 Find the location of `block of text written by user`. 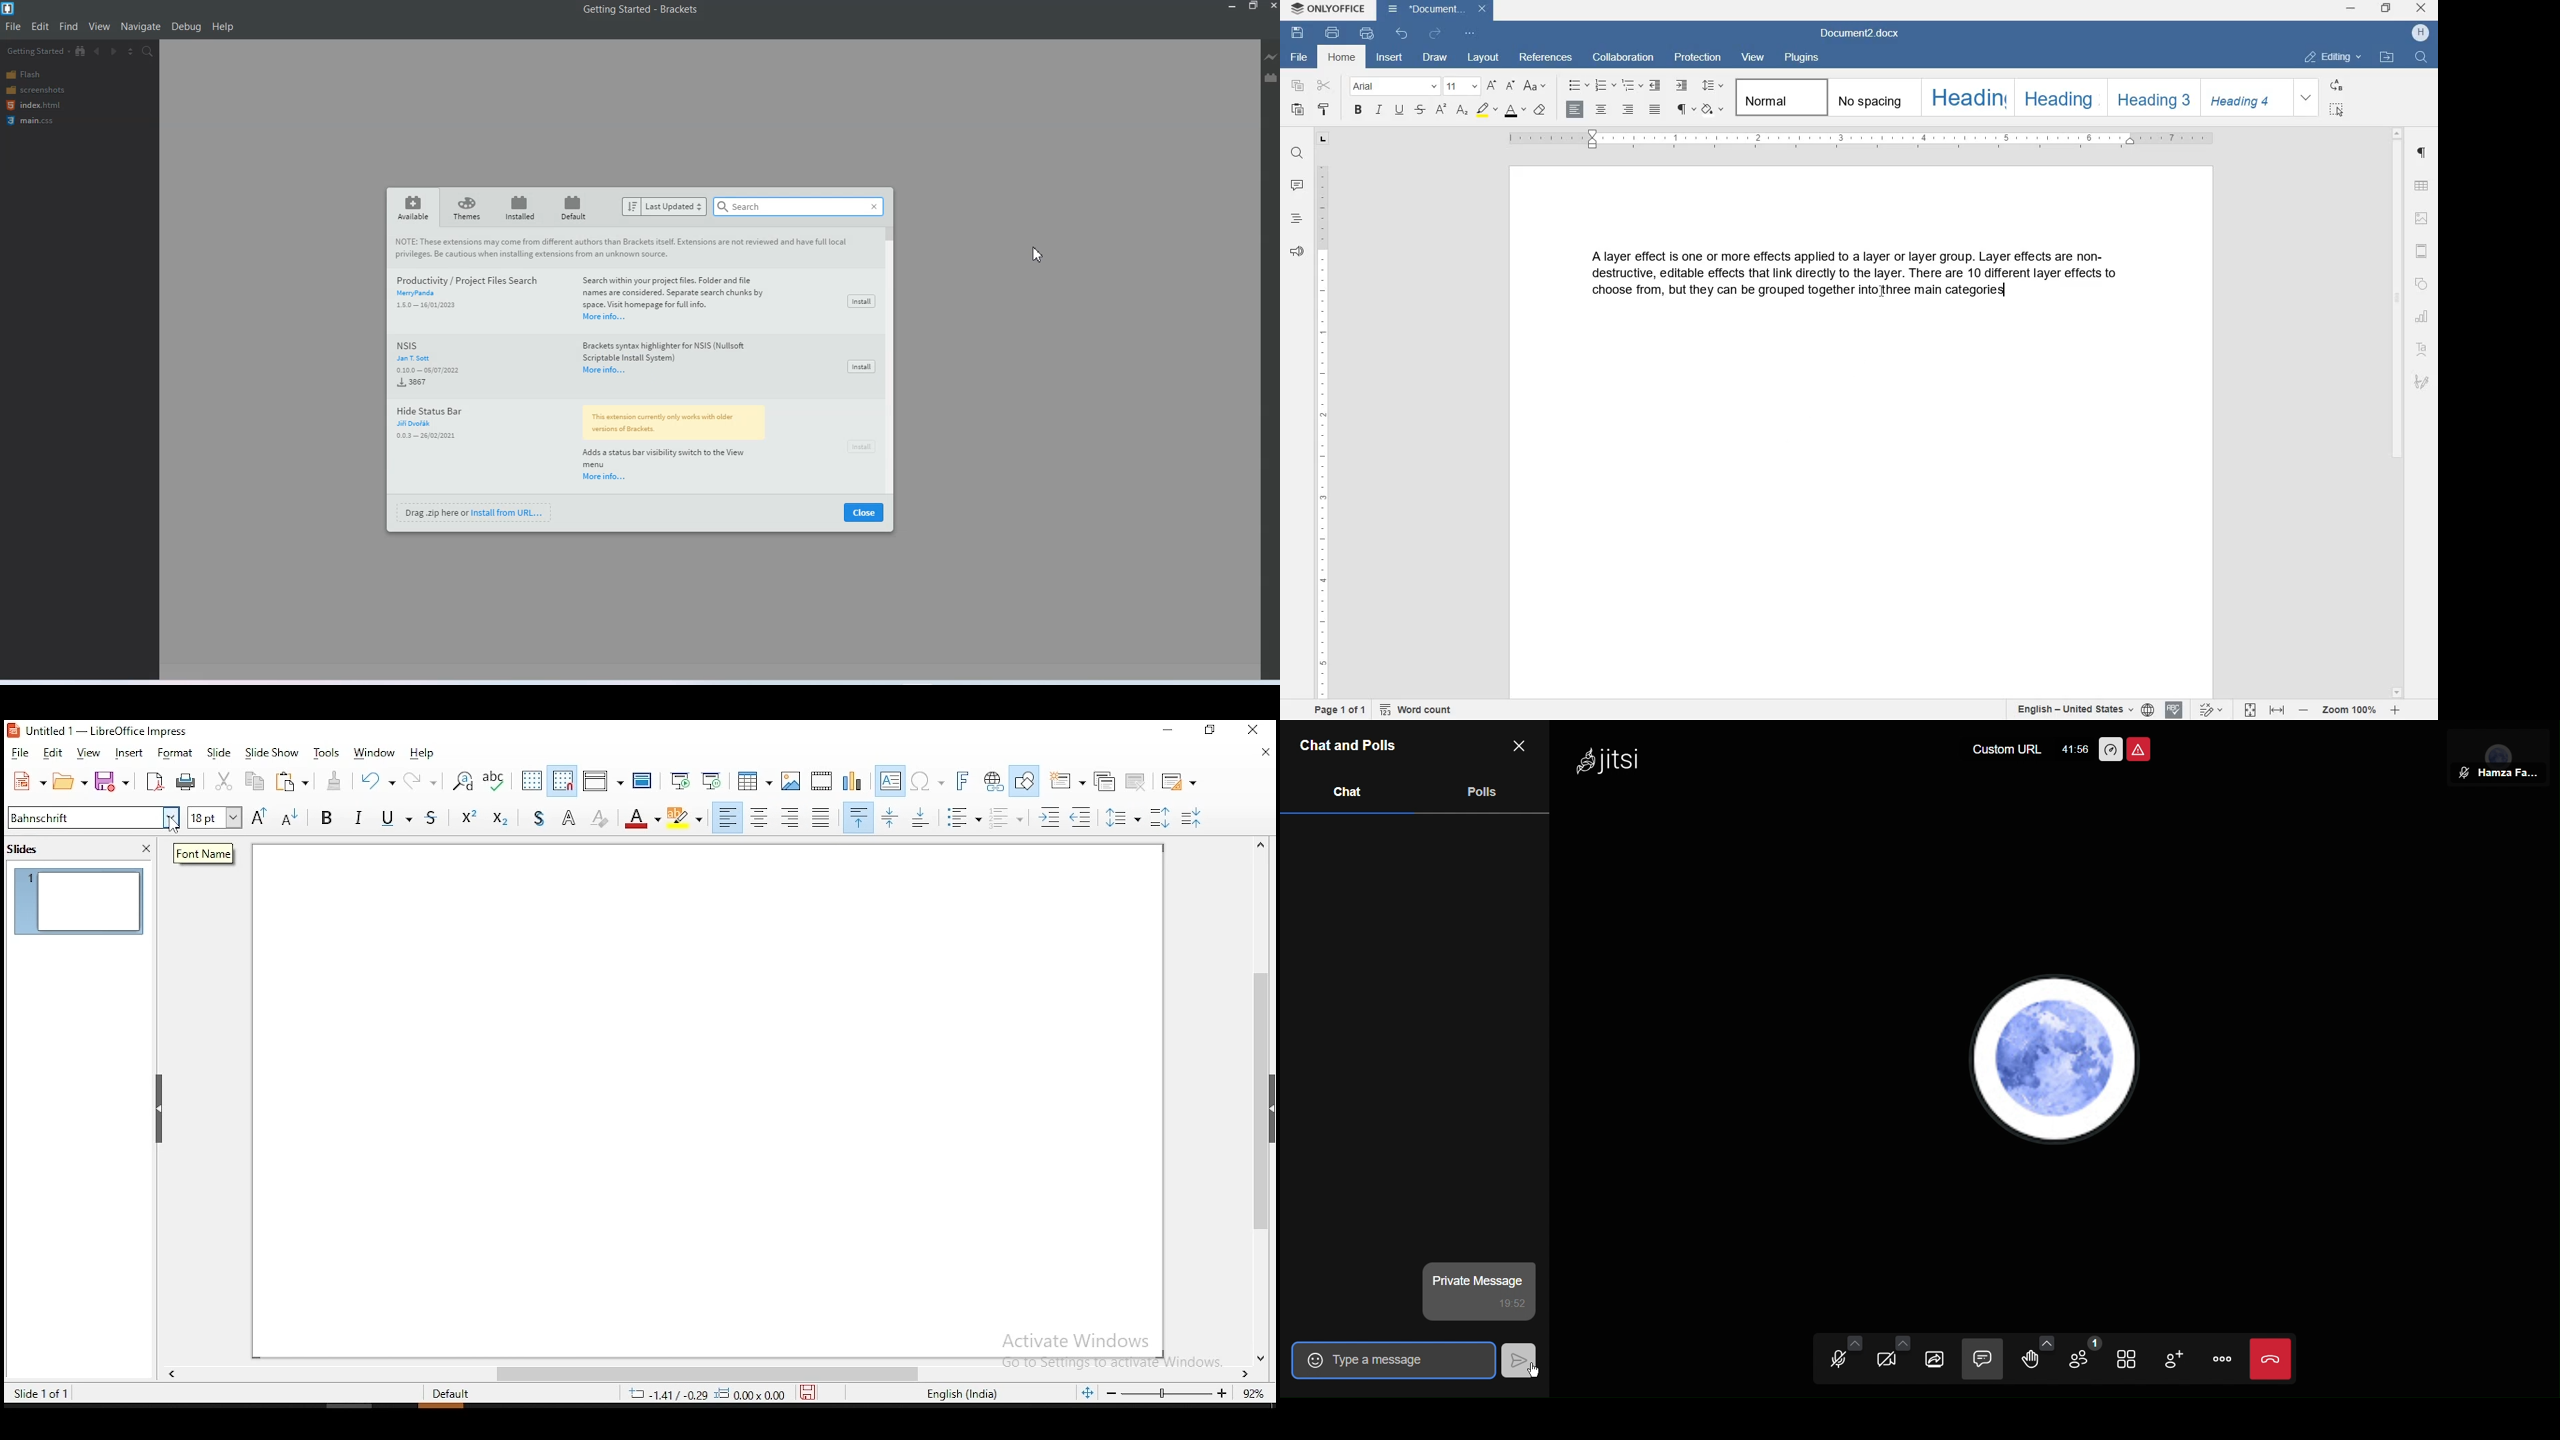

block of text written by user is located at coordinates (1856, 280).